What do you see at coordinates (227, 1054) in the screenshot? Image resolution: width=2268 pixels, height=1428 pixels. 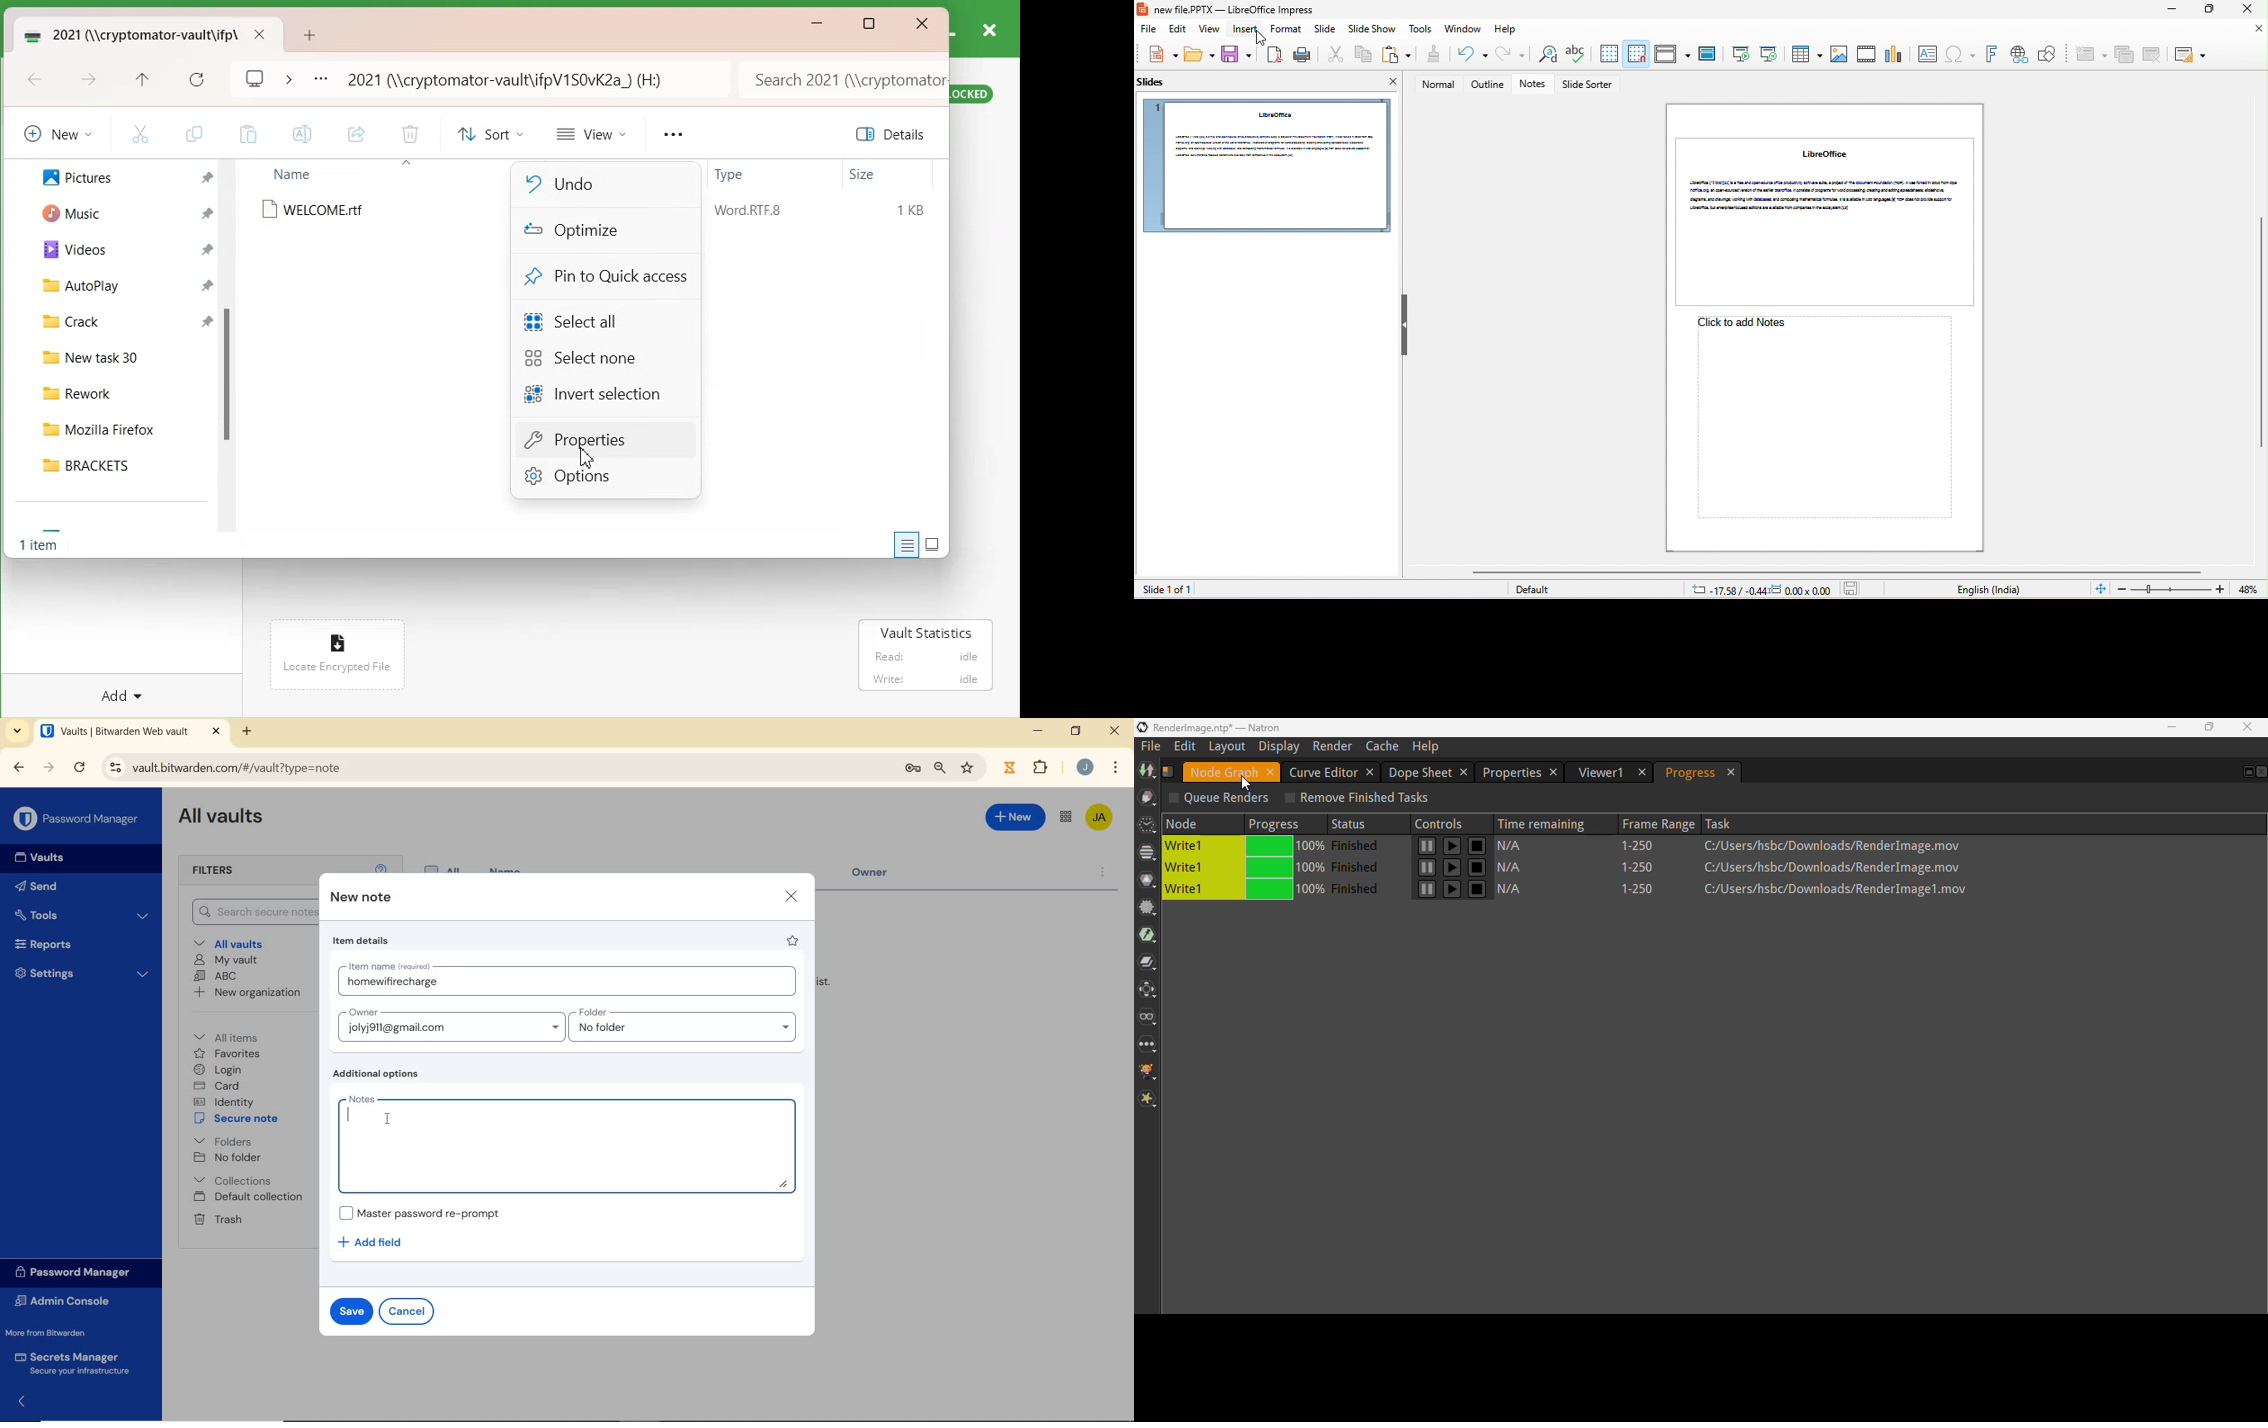 I see `favorites` at bounding box center [227, 1054].